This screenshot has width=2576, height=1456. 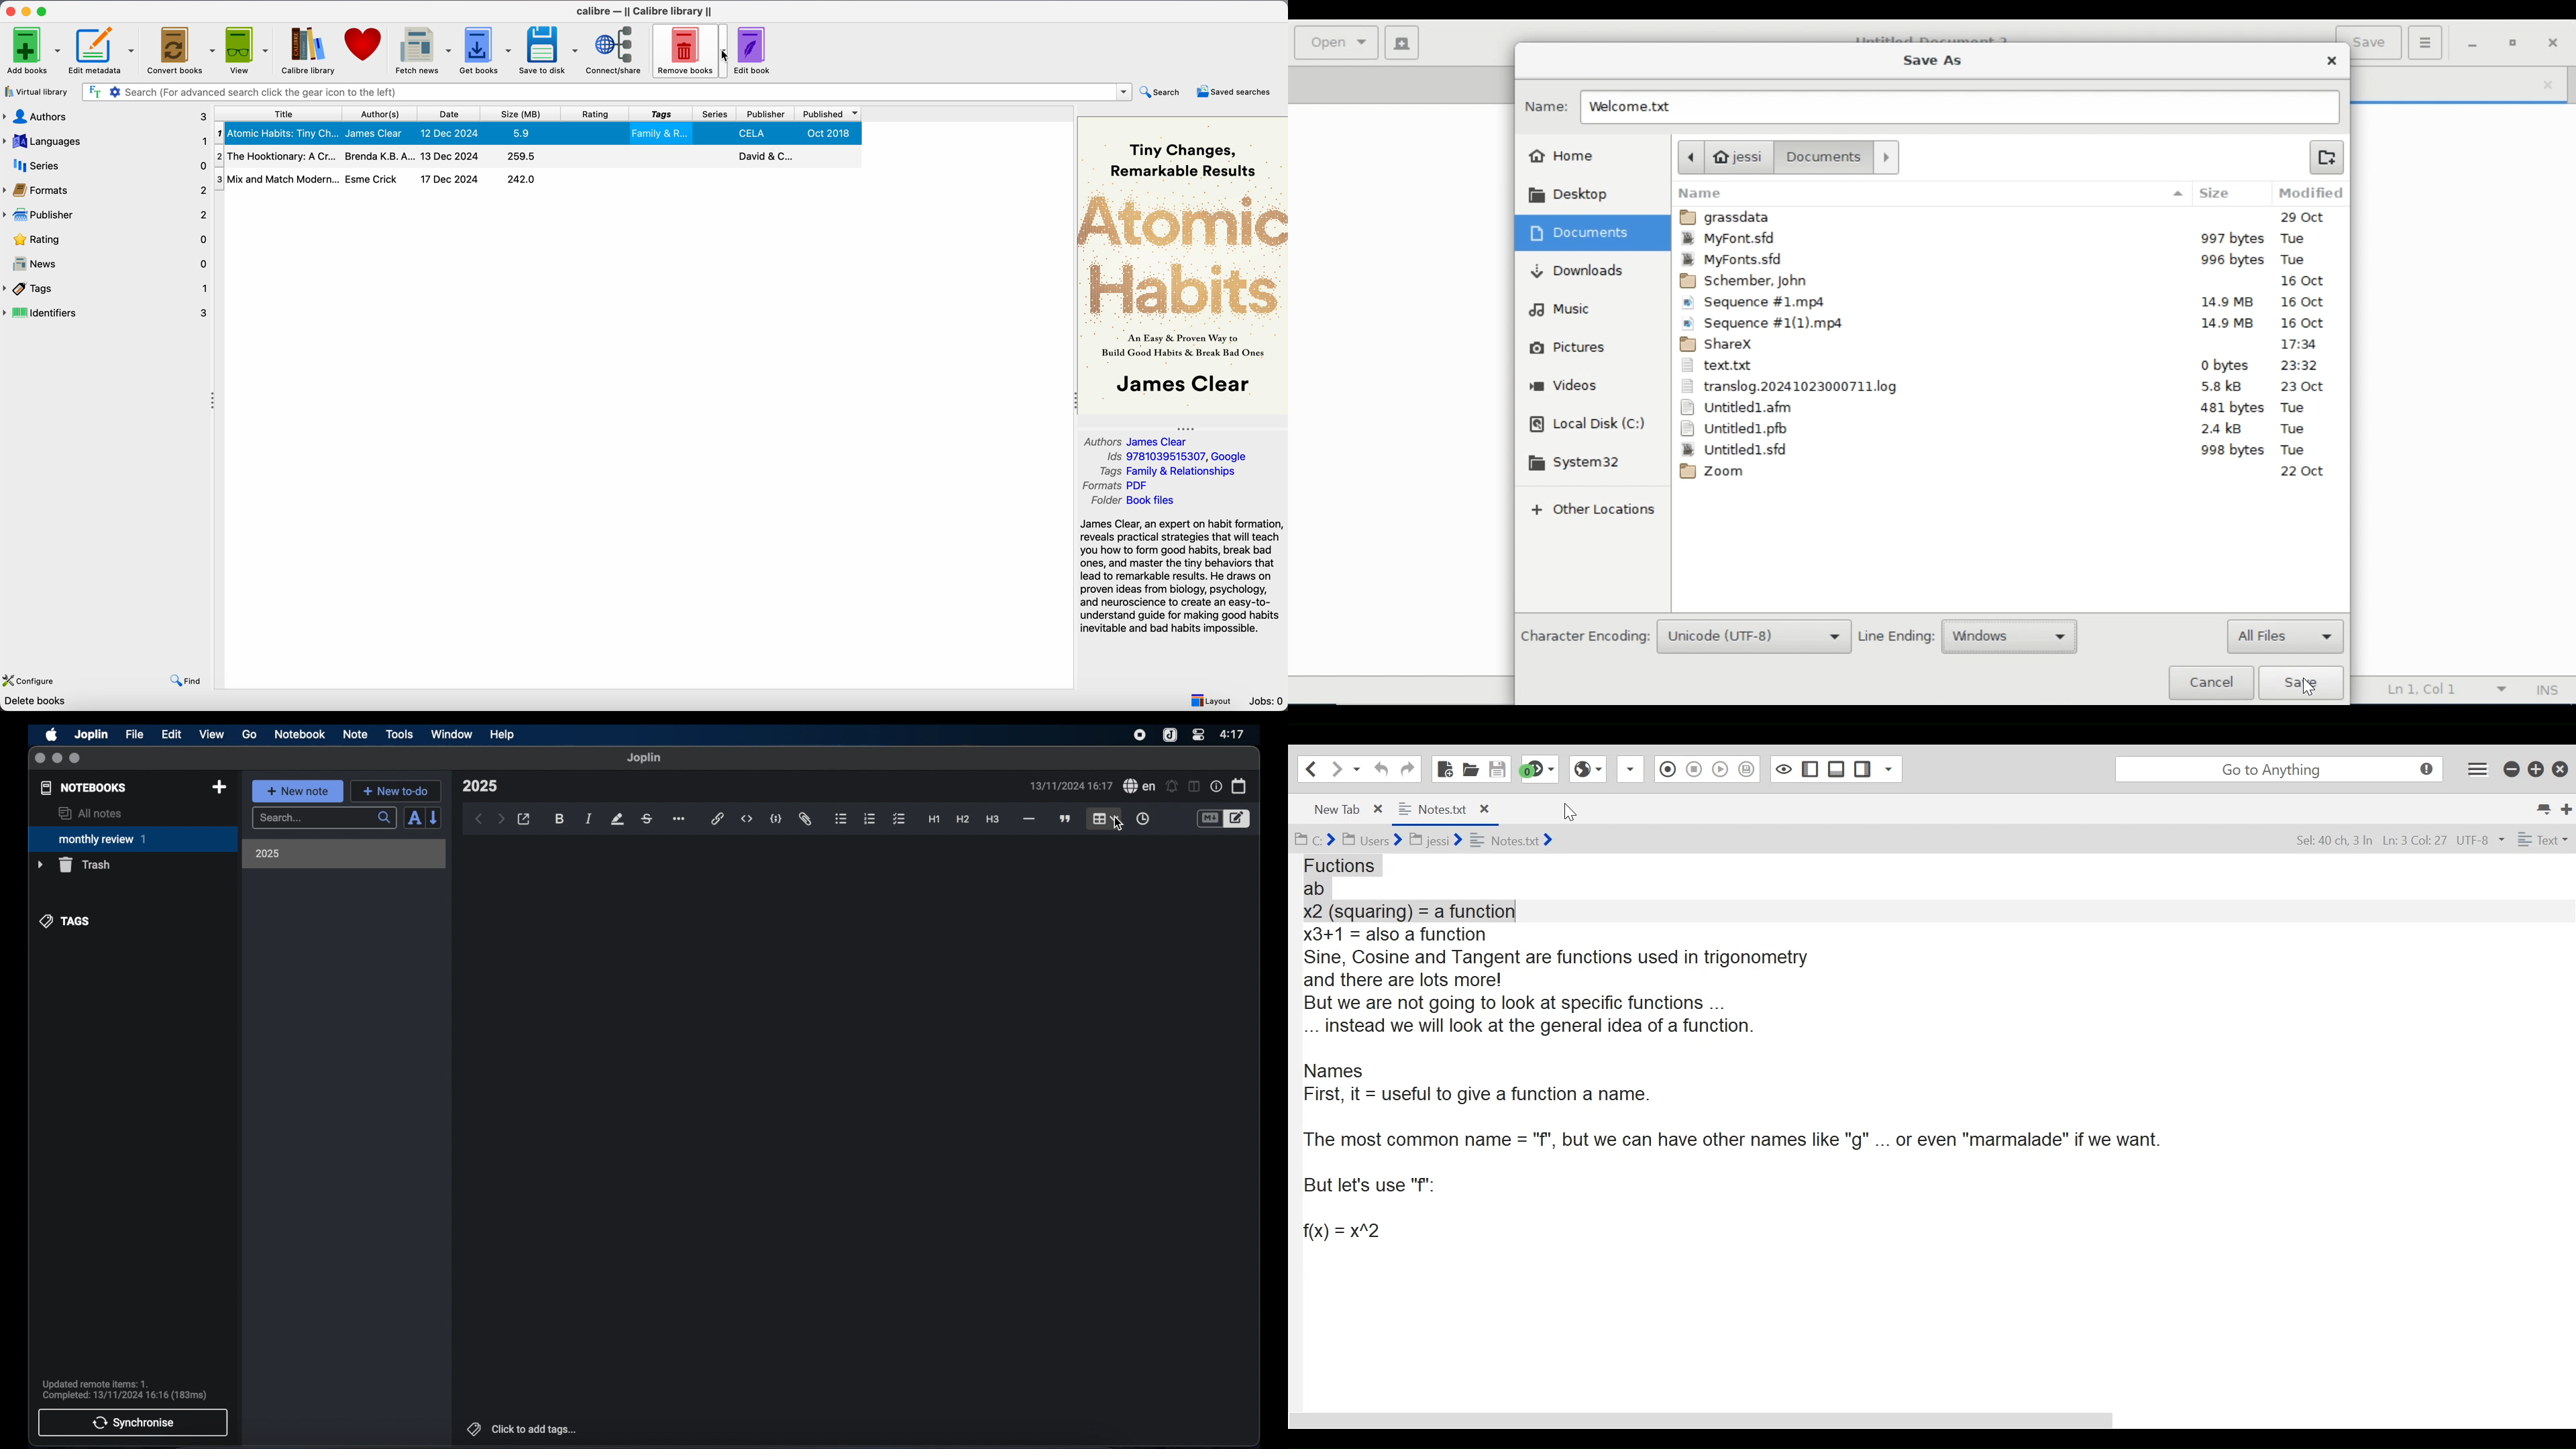 What do you see at coordinates (90, 813) in the screenshot?
I see `all notes` at bounding box center [90, 813].